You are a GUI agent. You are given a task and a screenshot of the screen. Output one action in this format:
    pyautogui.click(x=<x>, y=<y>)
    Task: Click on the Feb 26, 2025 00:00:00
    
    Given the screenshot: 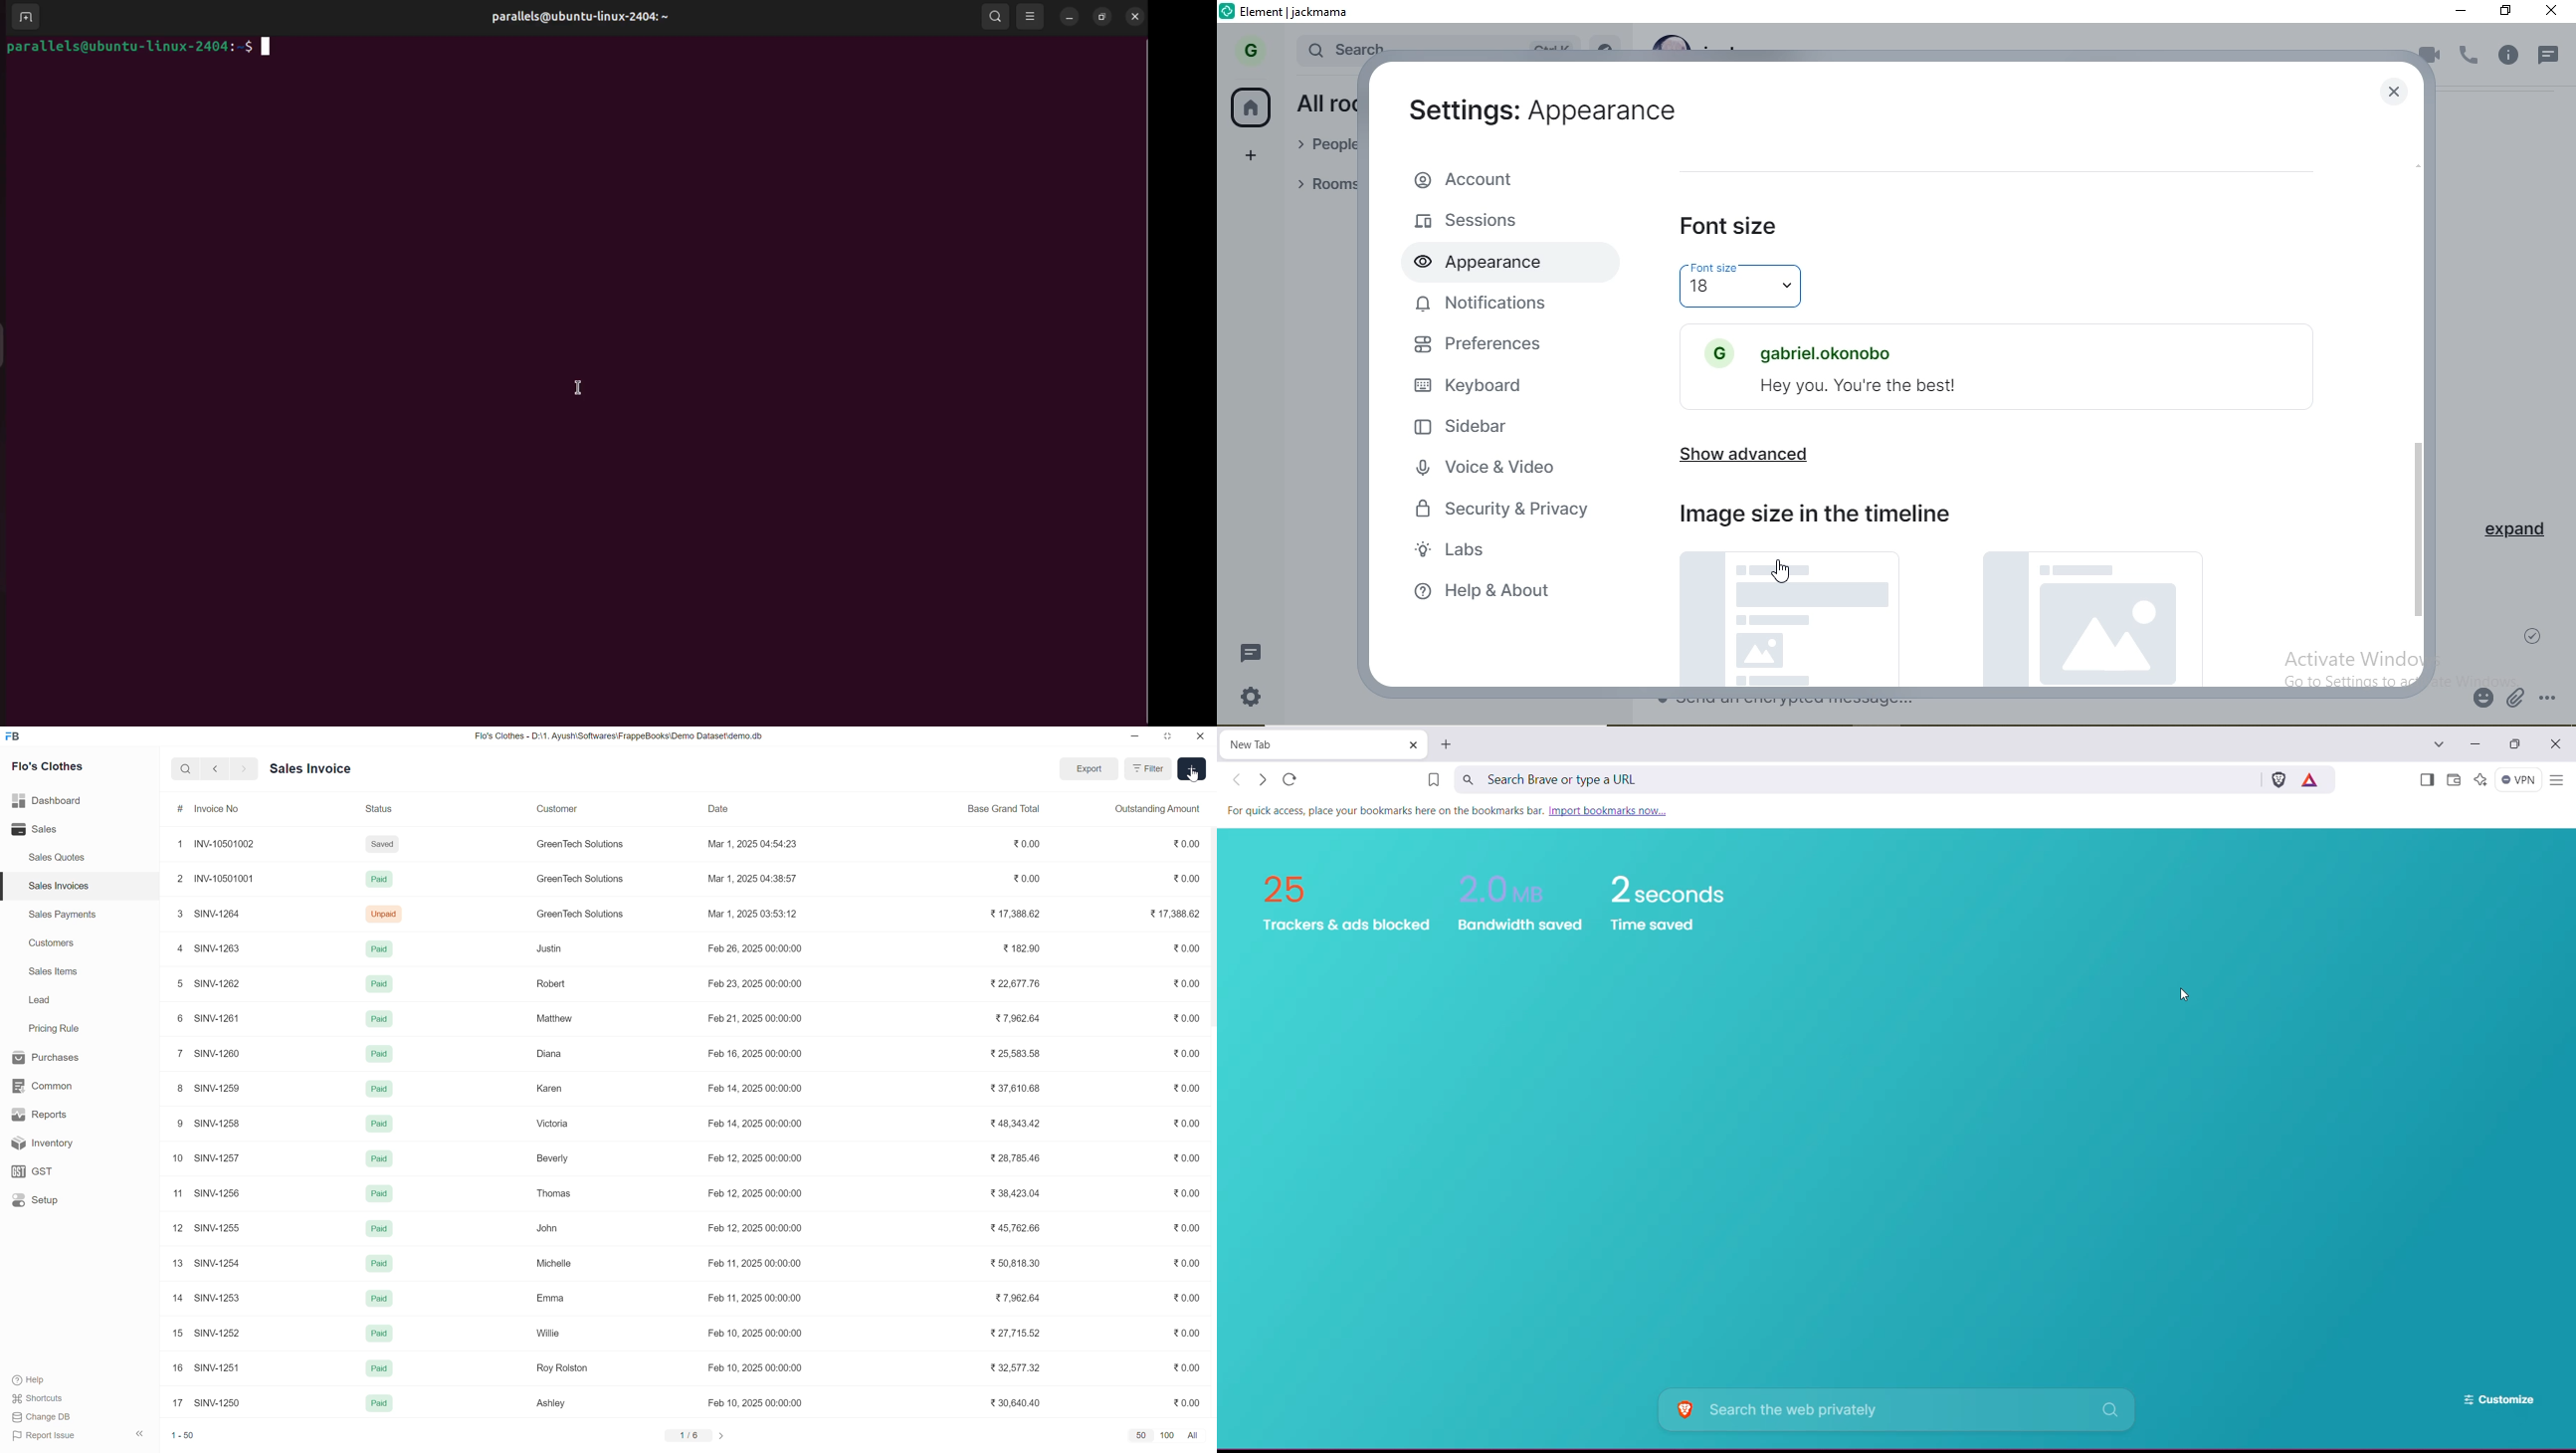 What is the action you would take?
    pyautogui.click(x=756, y=948)
    